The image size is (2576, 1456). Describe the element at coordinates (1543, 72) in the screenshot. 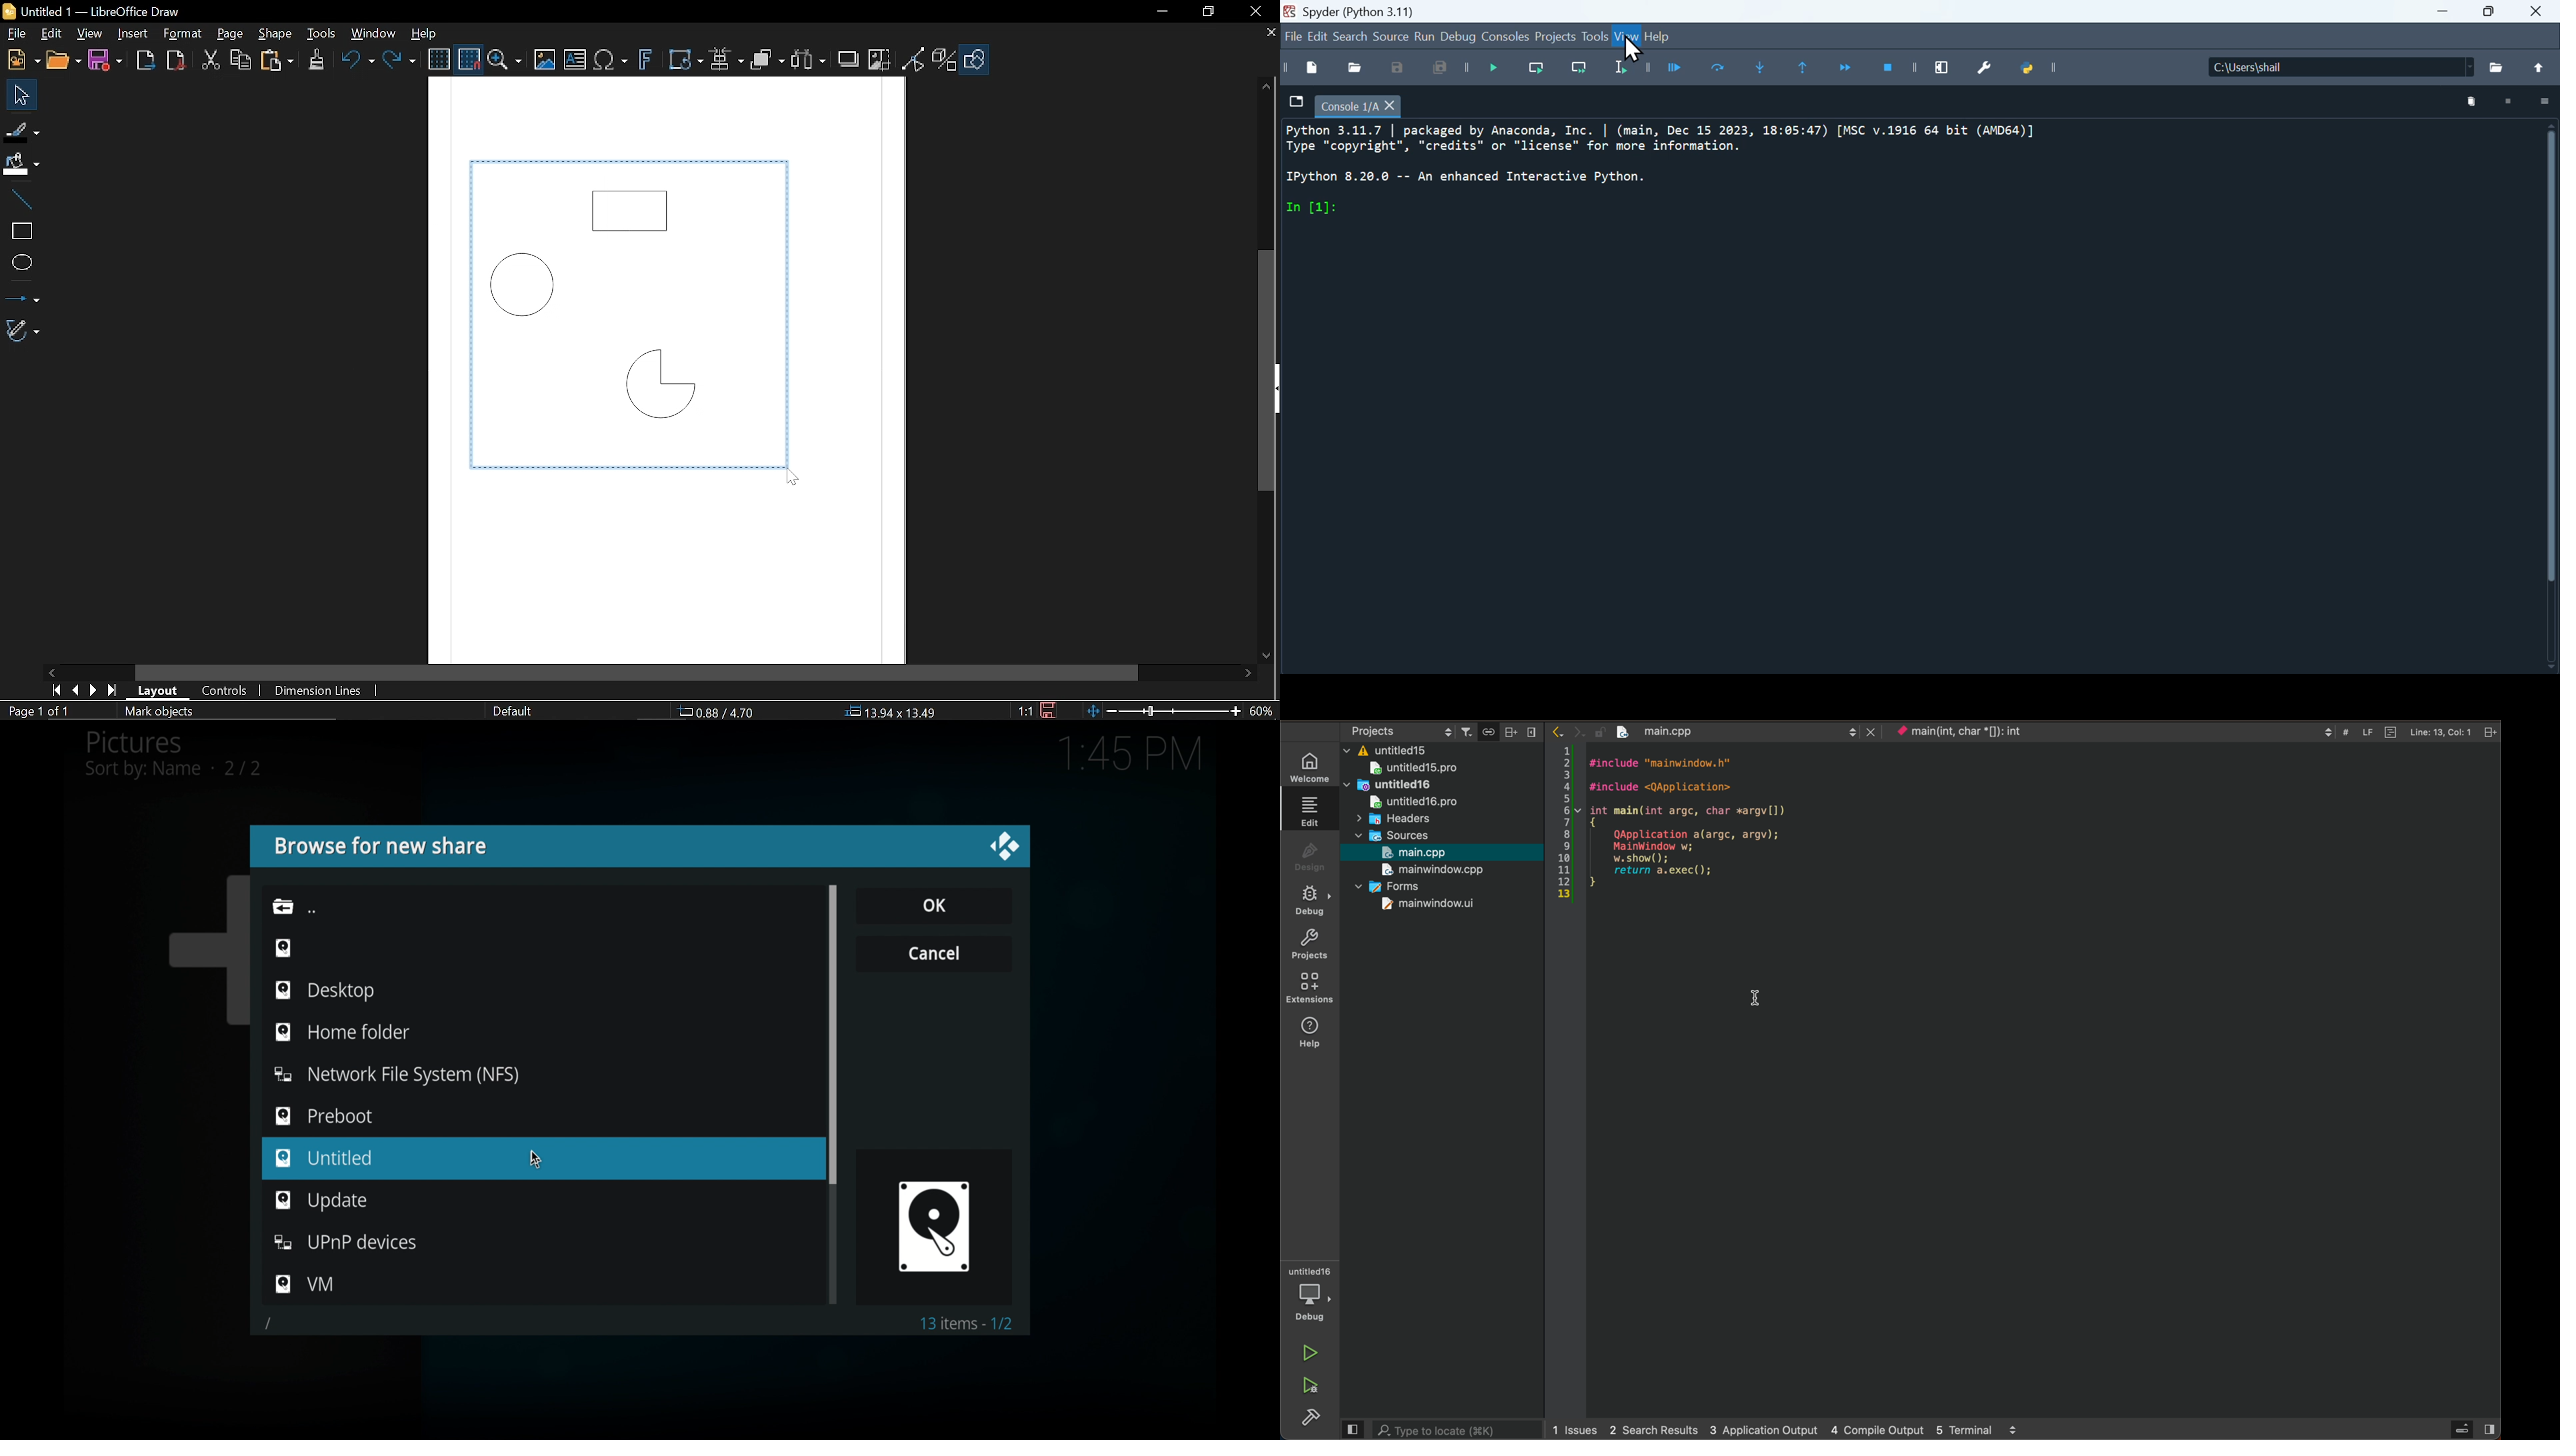

I see `Run current line` at that location.